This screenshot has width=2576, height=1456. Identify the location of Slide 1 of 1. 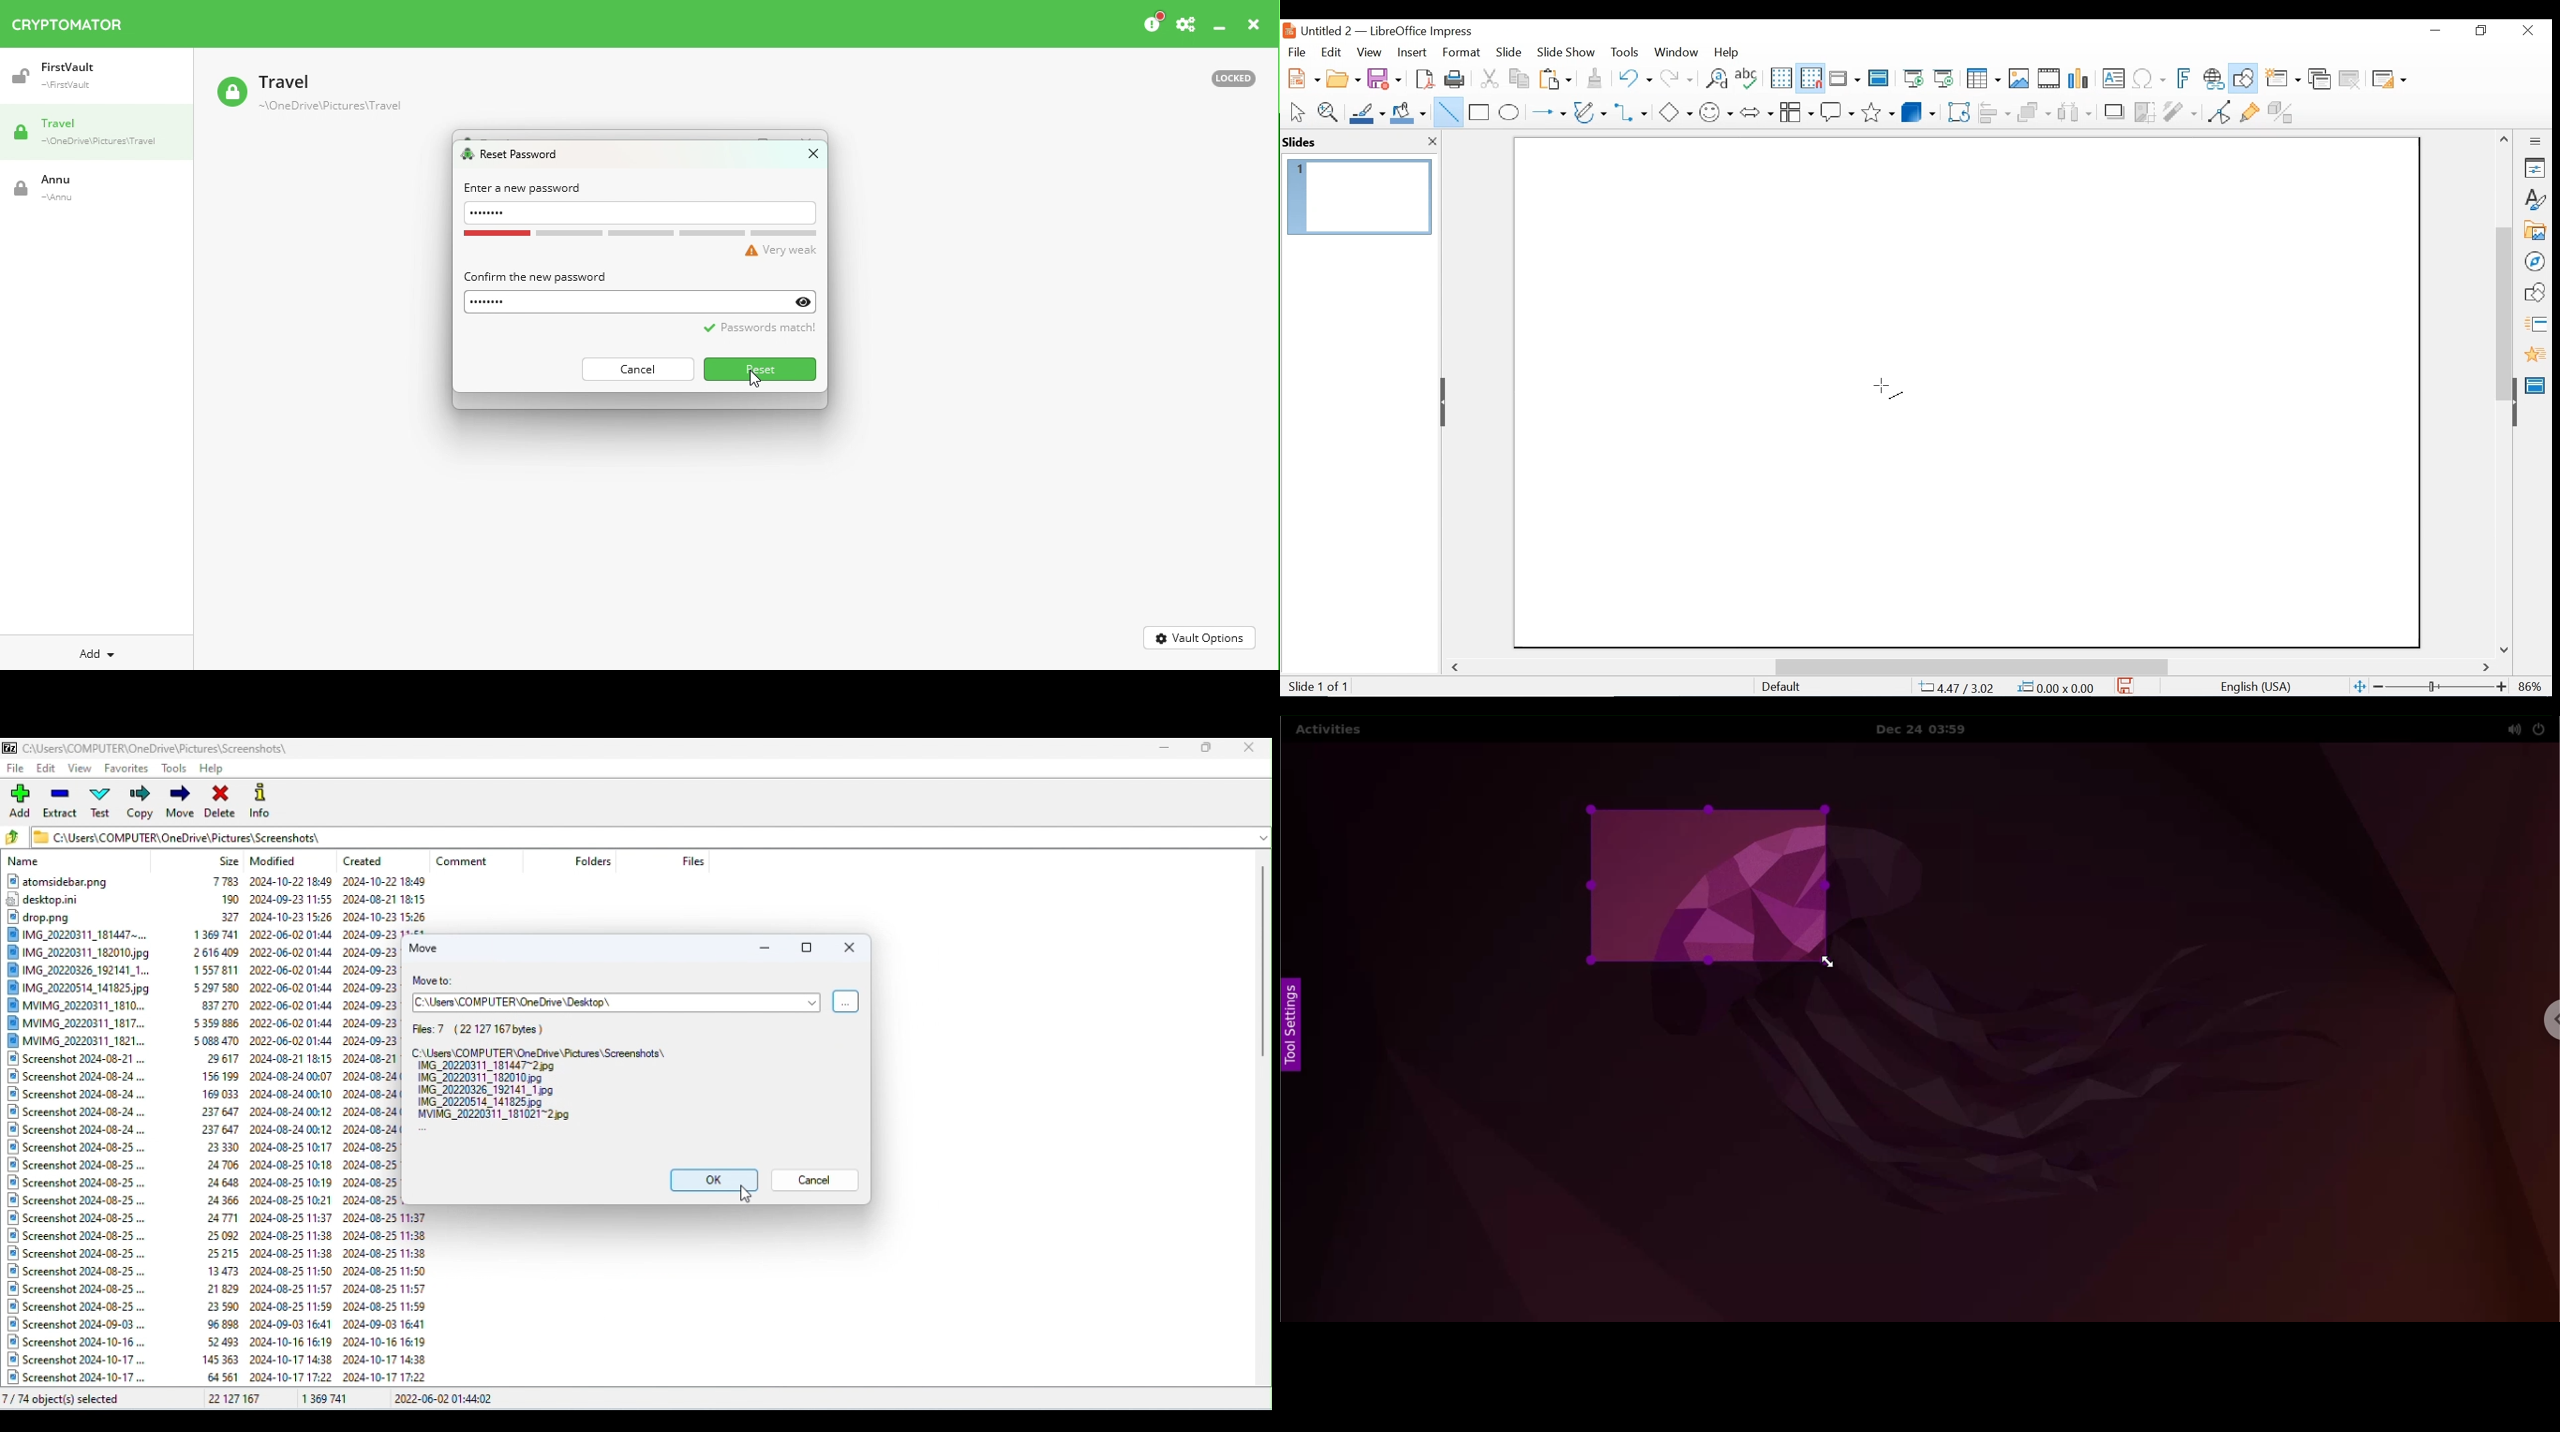
(1317, 686).